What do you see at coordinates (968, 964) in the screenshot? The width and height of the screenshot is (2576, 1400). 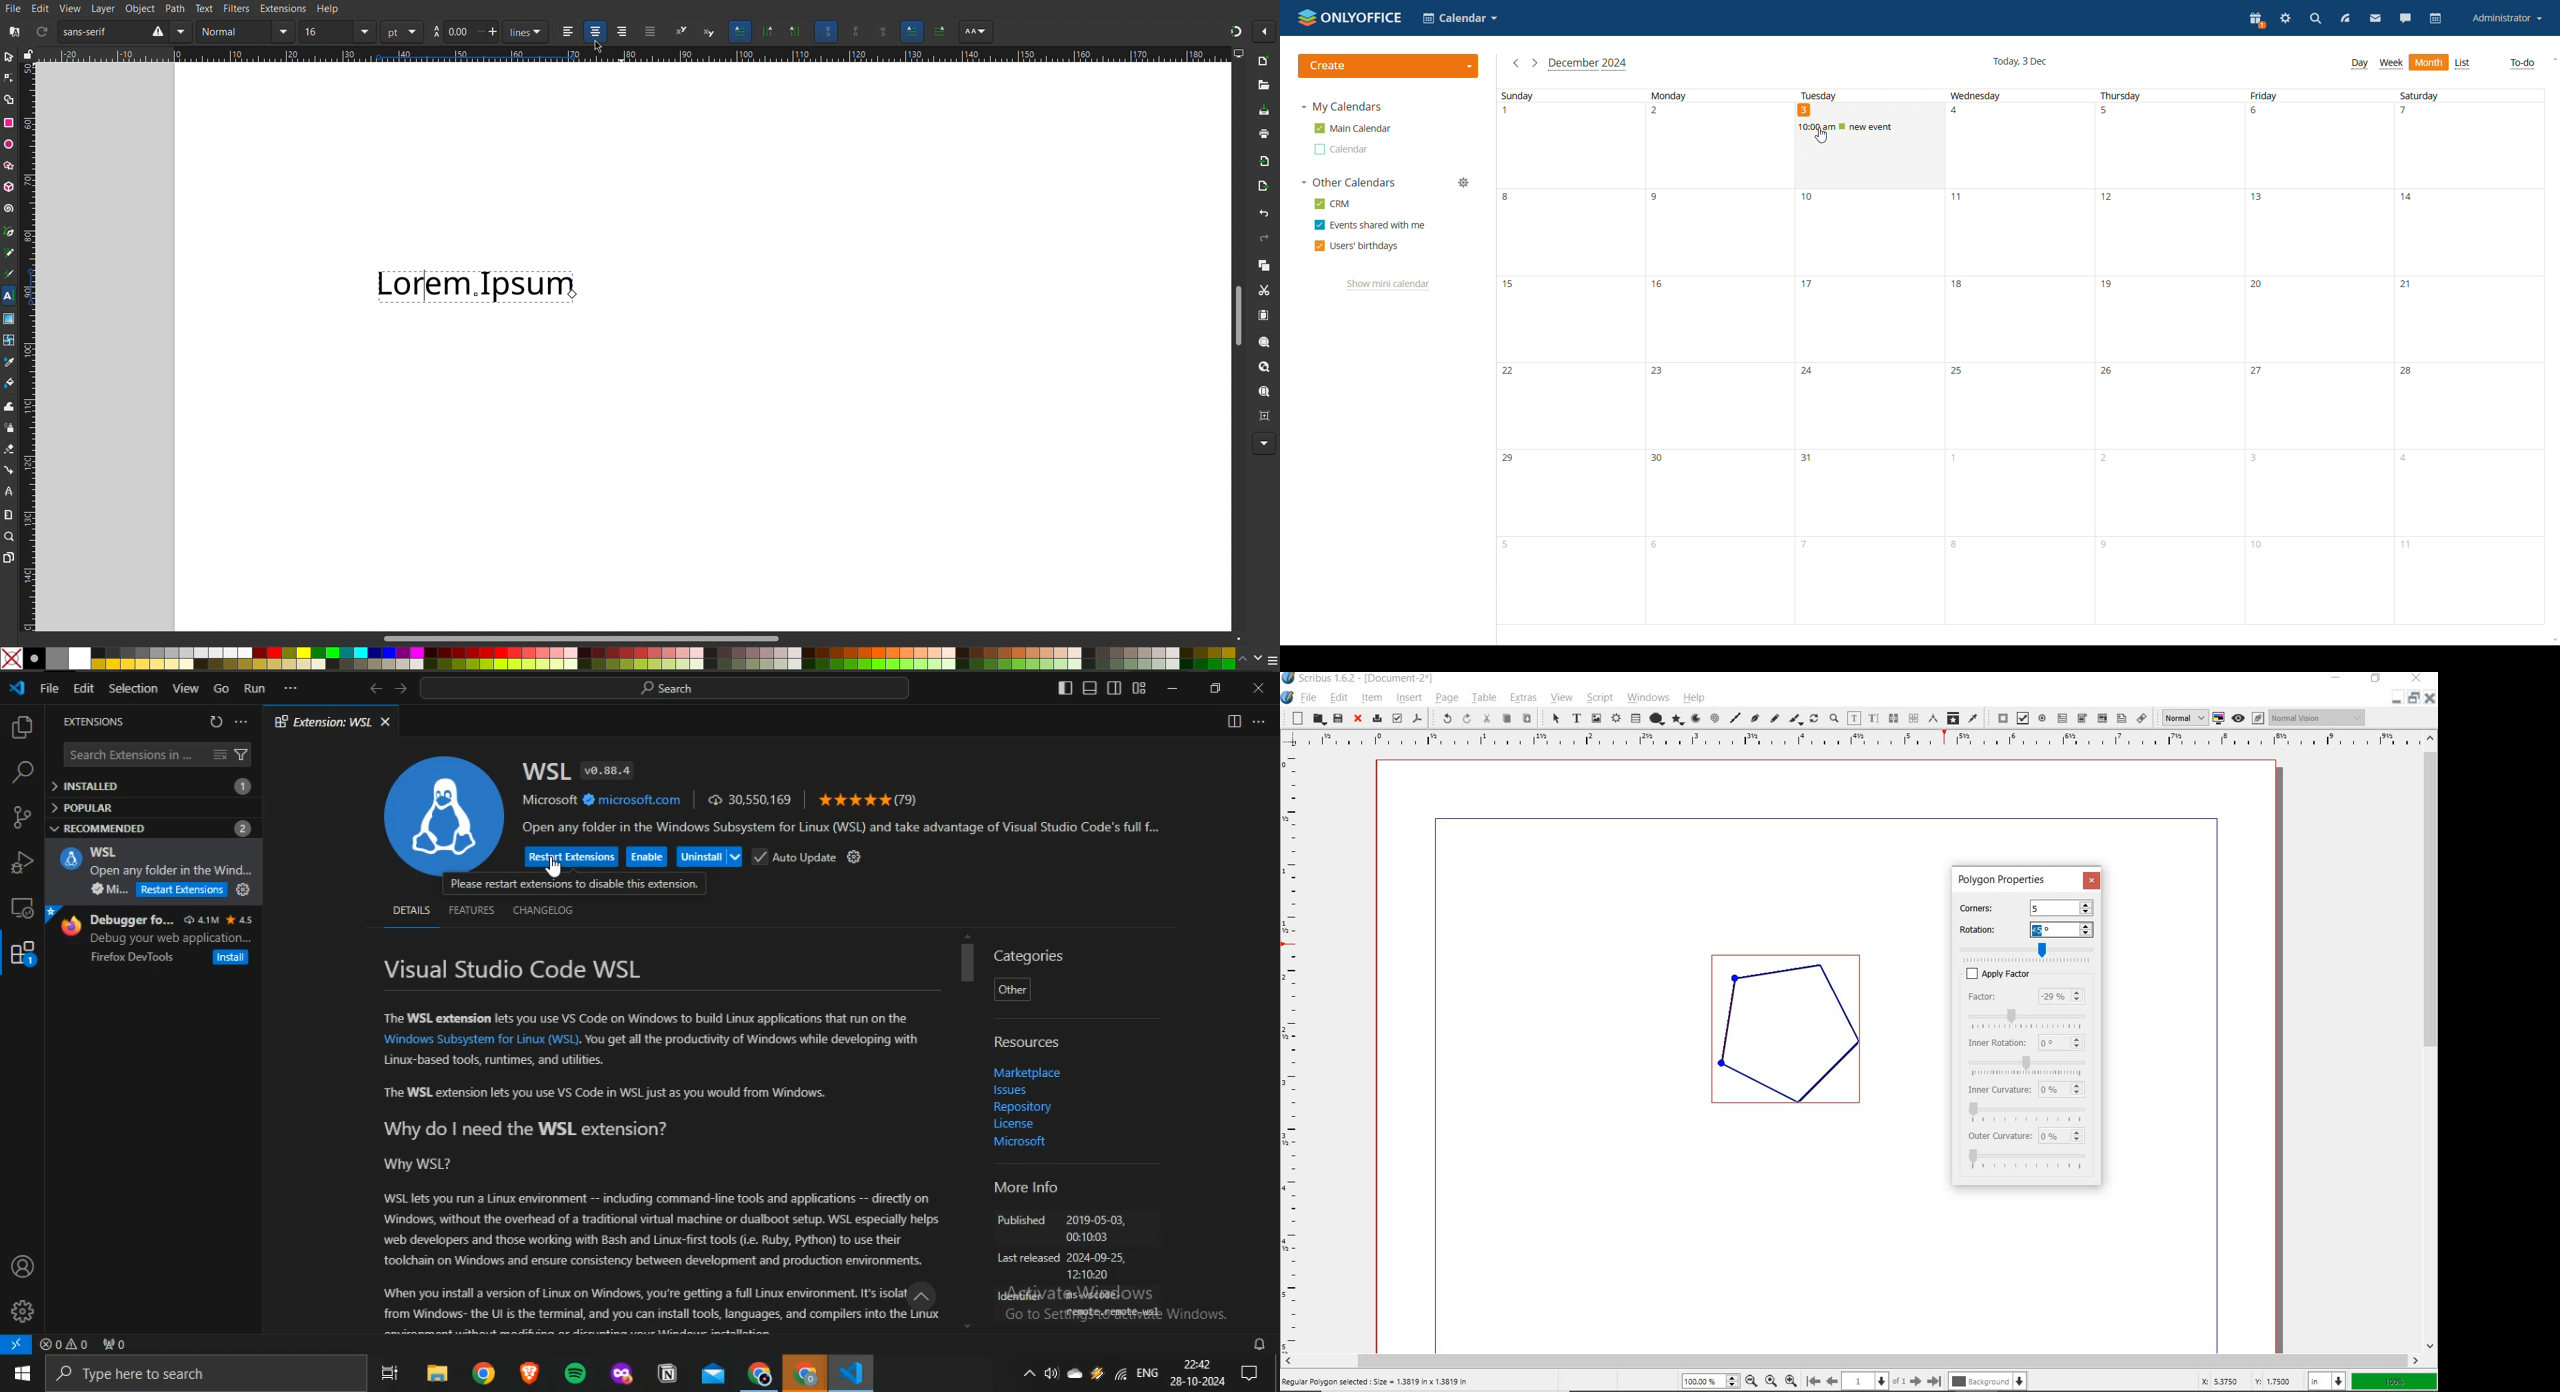 I see `scrollbar` at bounding box center [968, 964].